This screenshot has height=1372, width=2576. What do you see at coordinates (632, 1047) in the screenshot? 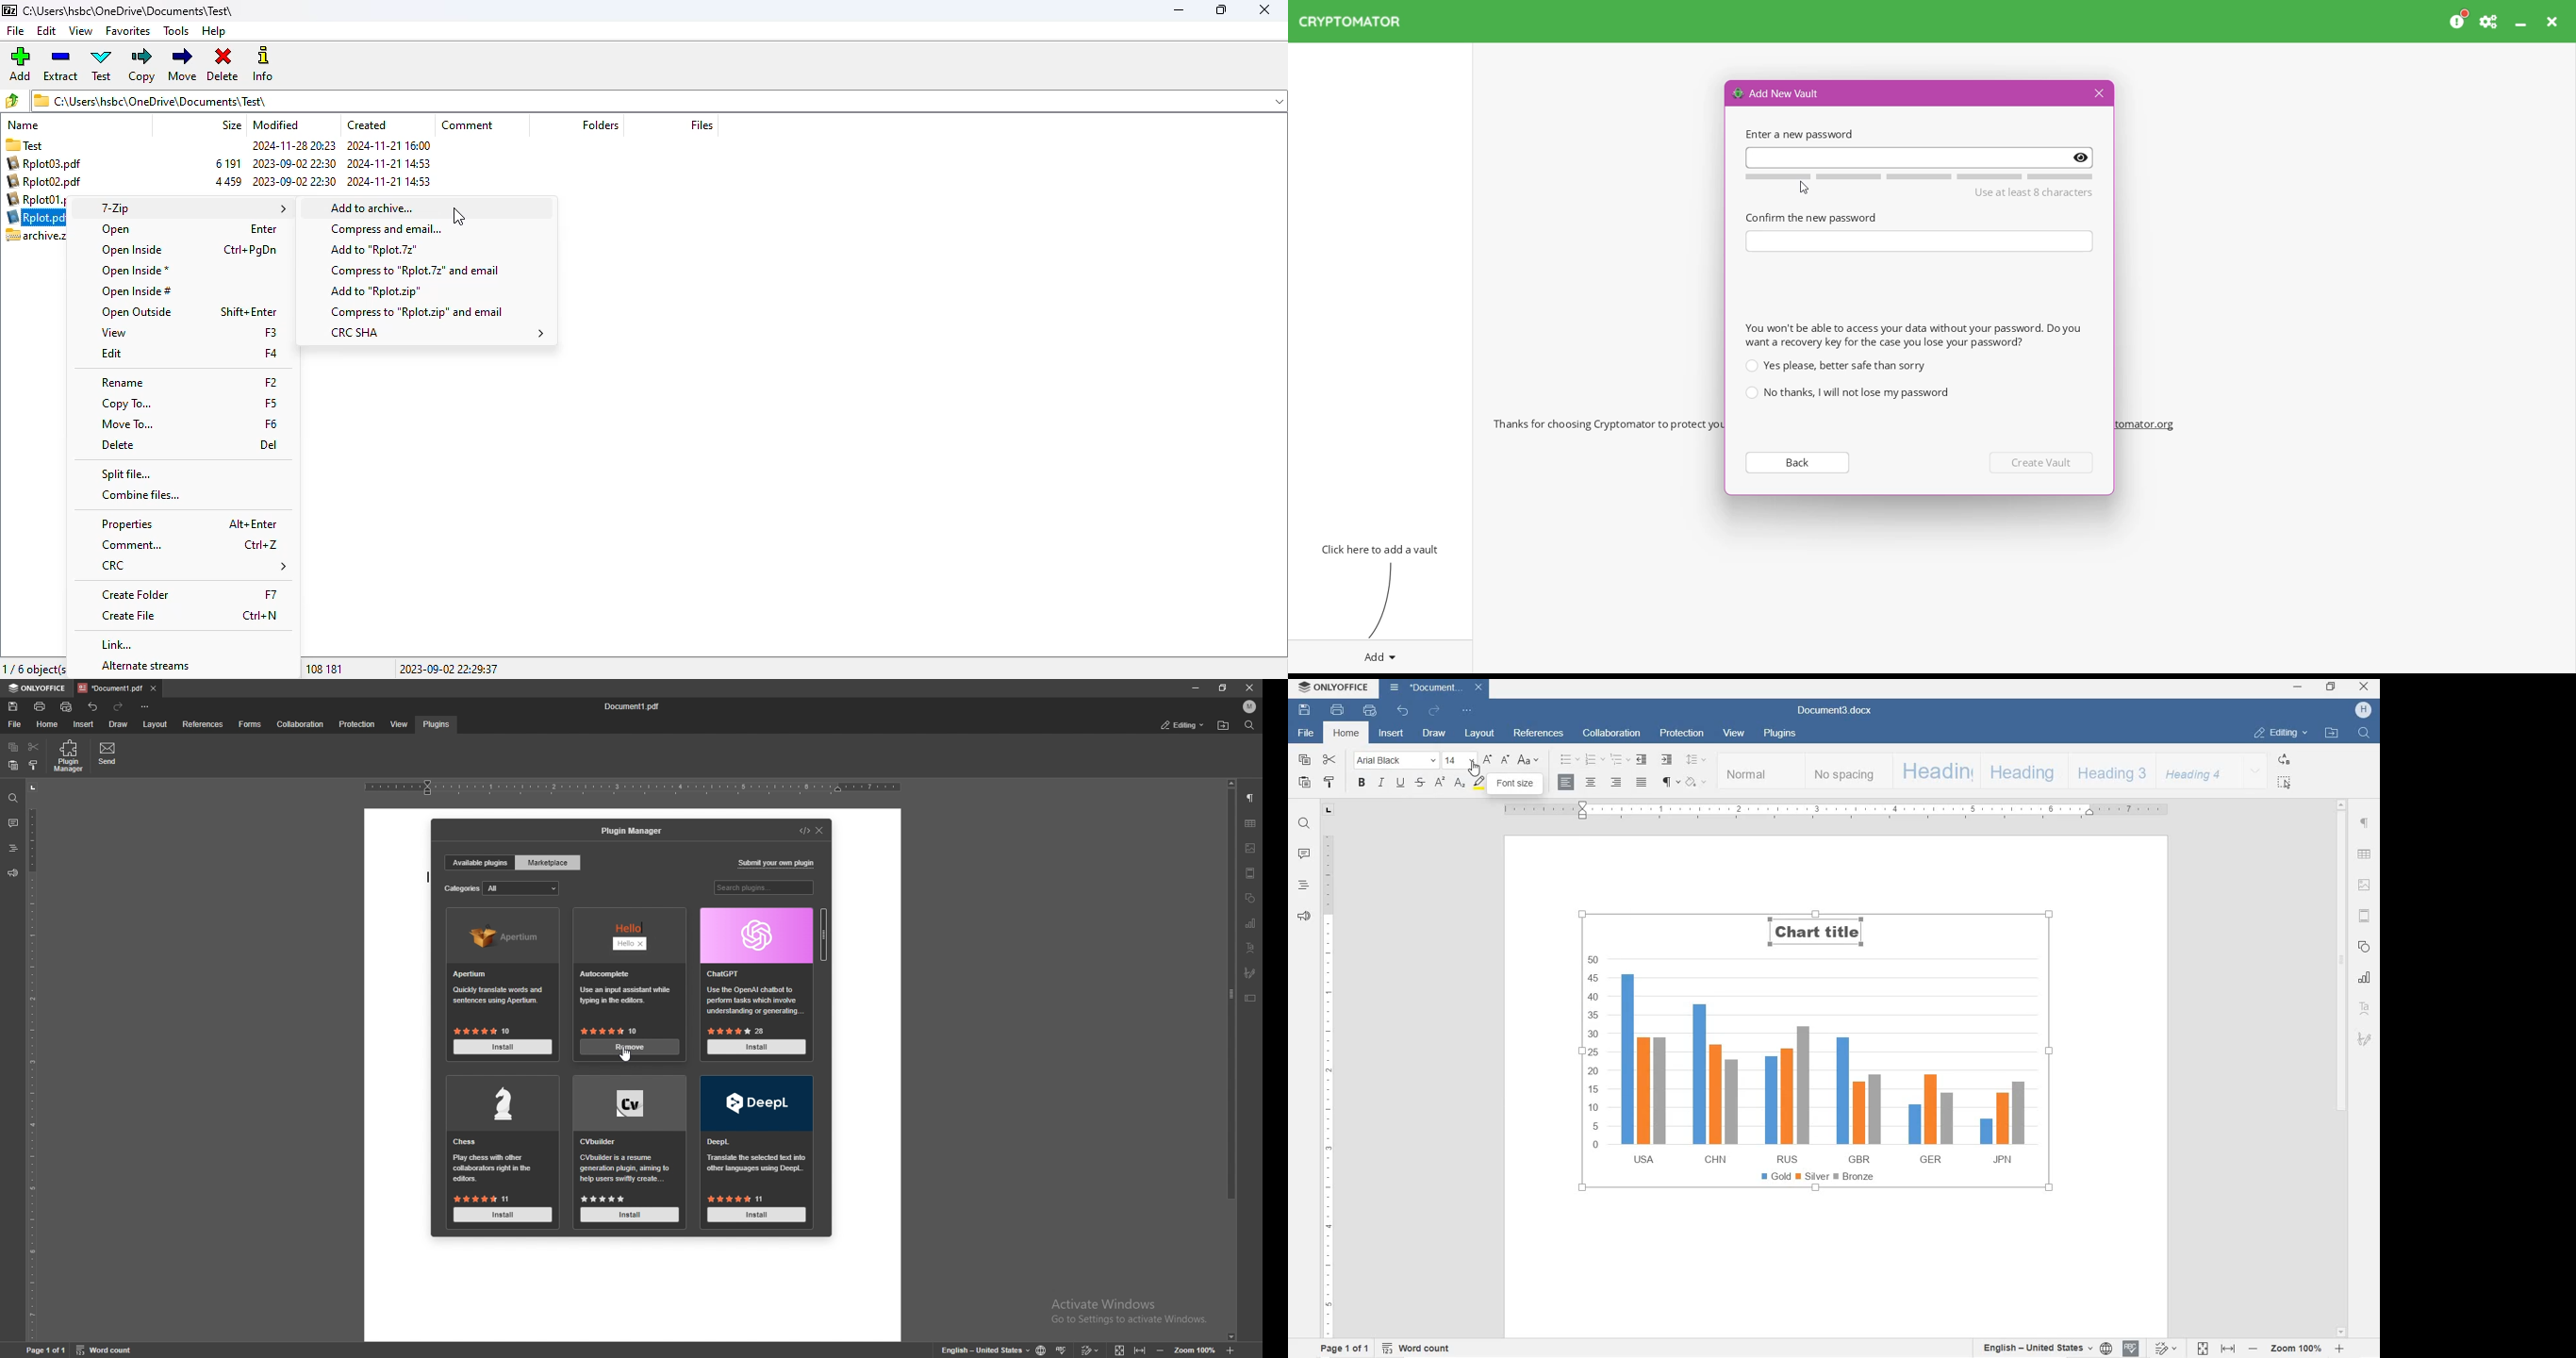
I see `install` at bounding box center [632, 1047].